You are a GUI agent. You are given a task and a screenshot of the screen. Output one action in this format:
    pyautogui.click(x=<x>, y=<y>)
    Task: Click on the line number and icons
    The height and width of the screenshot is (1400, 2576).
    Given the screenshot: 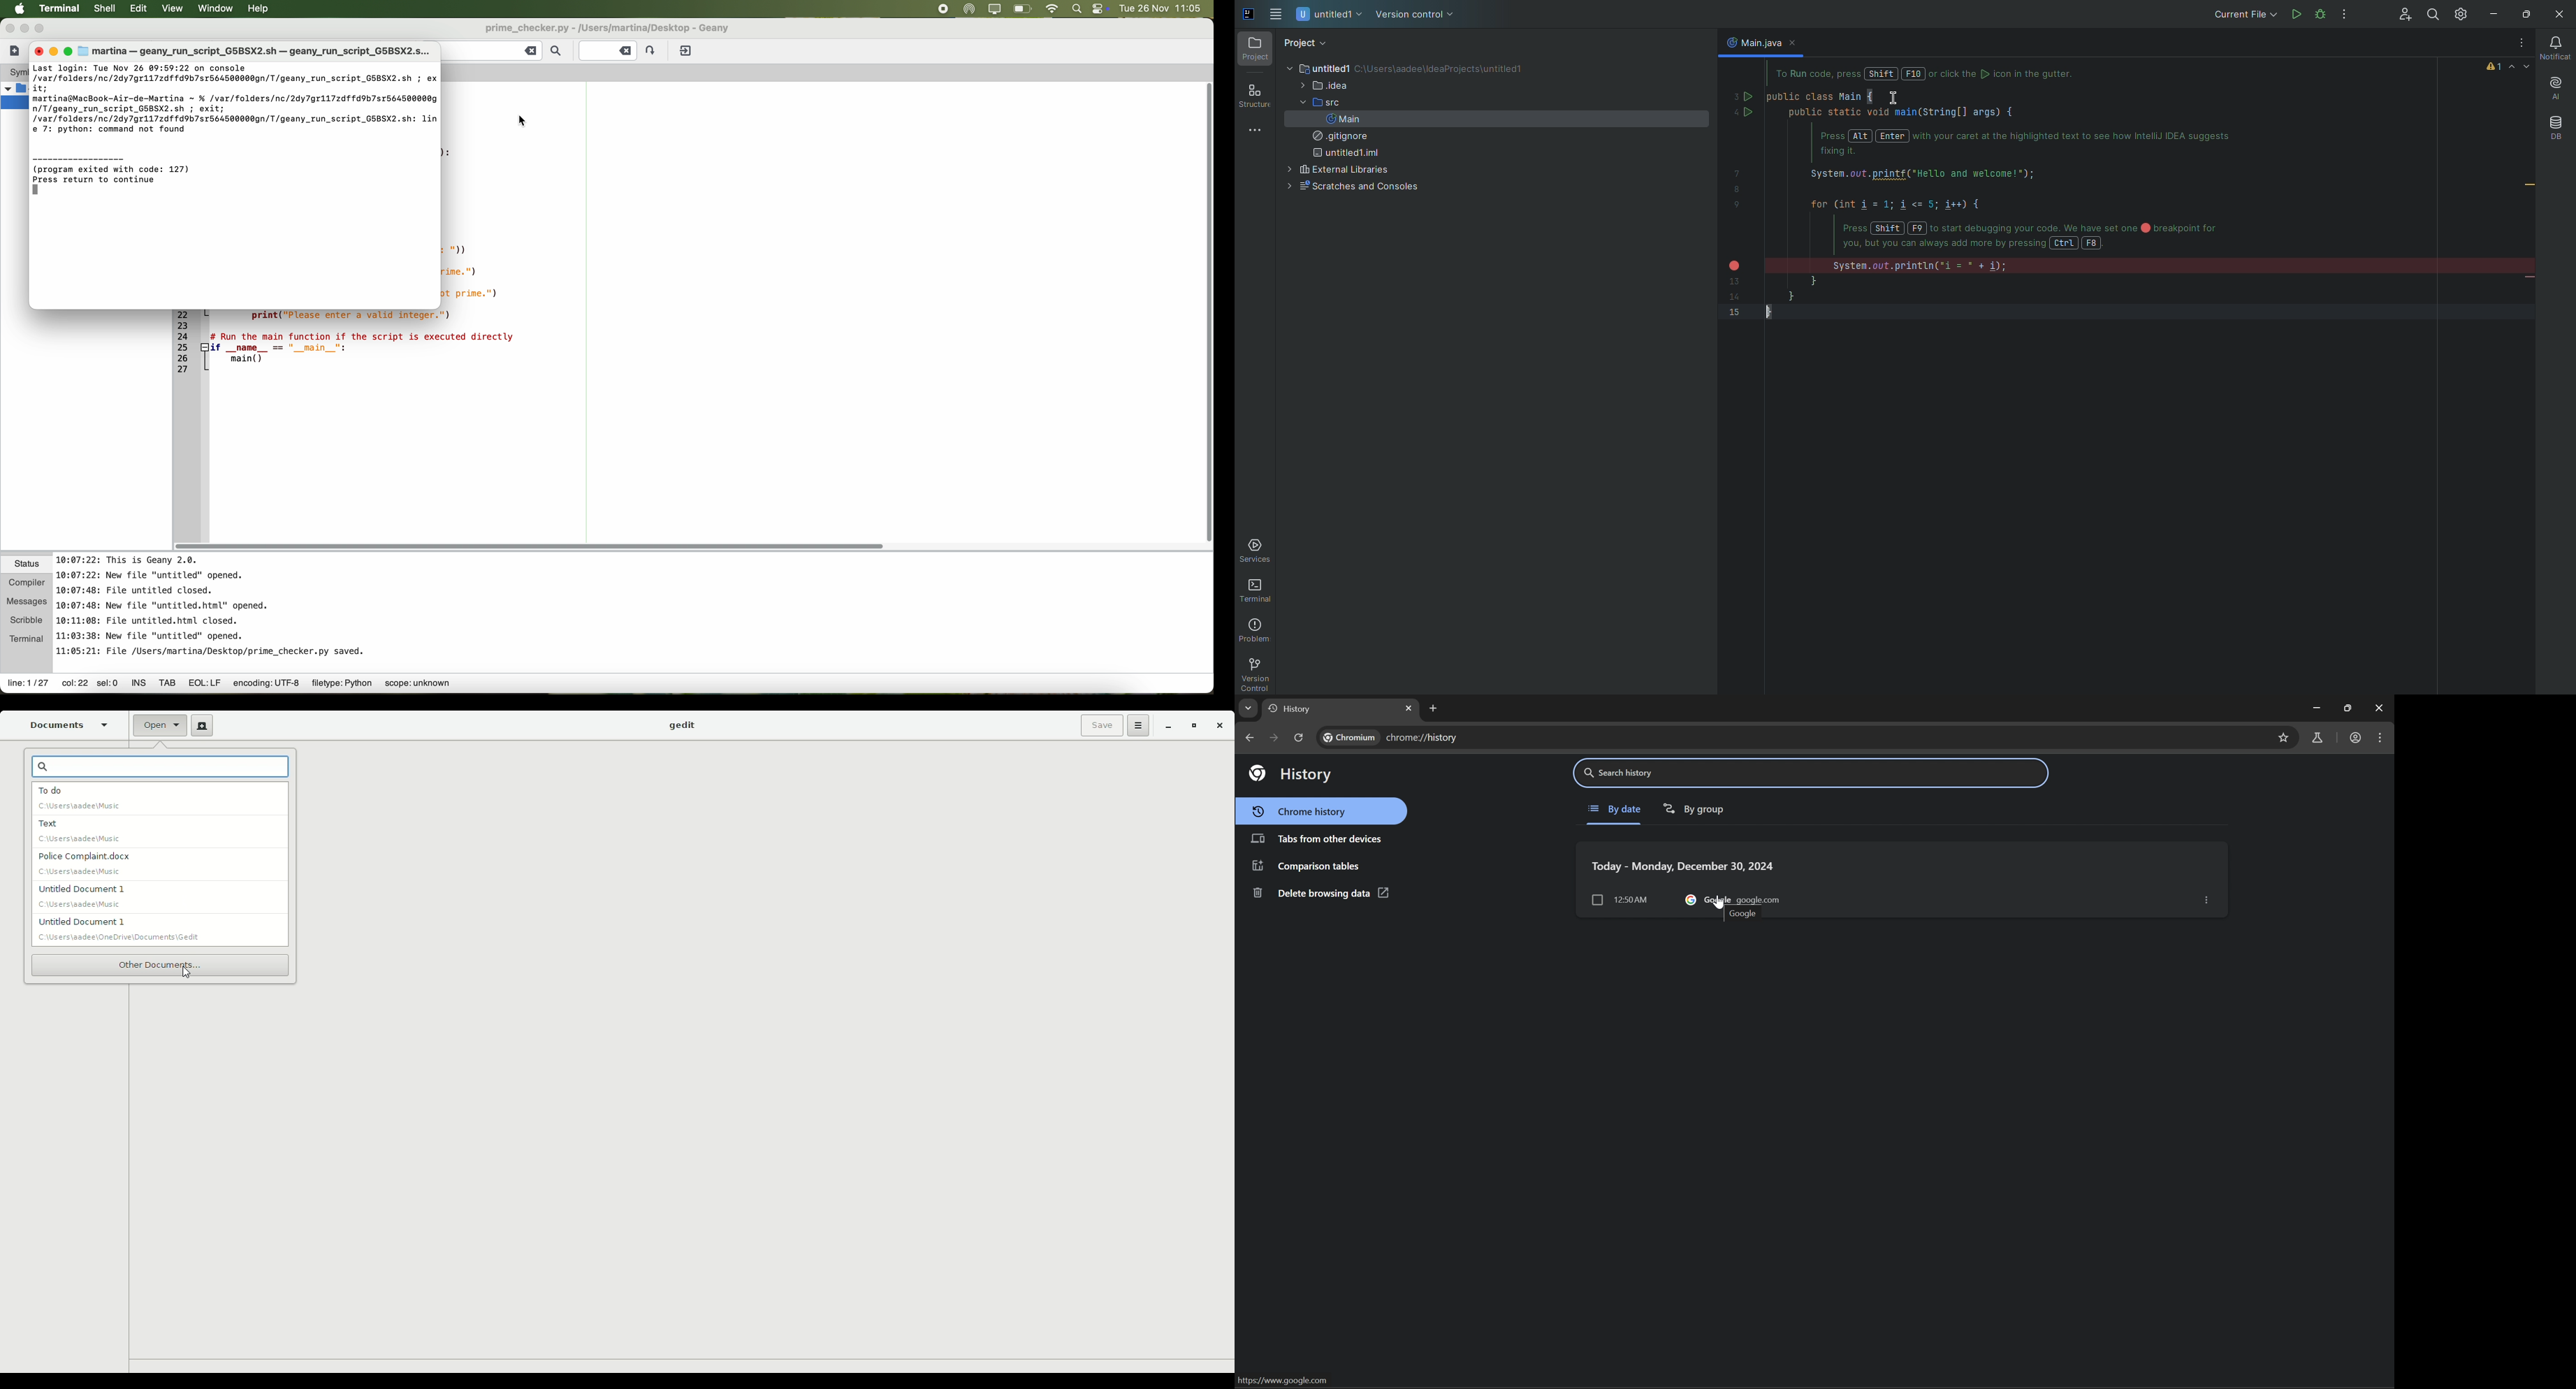 What is the action you would take?
    pyautogui.click(x=1740, y=201)
    